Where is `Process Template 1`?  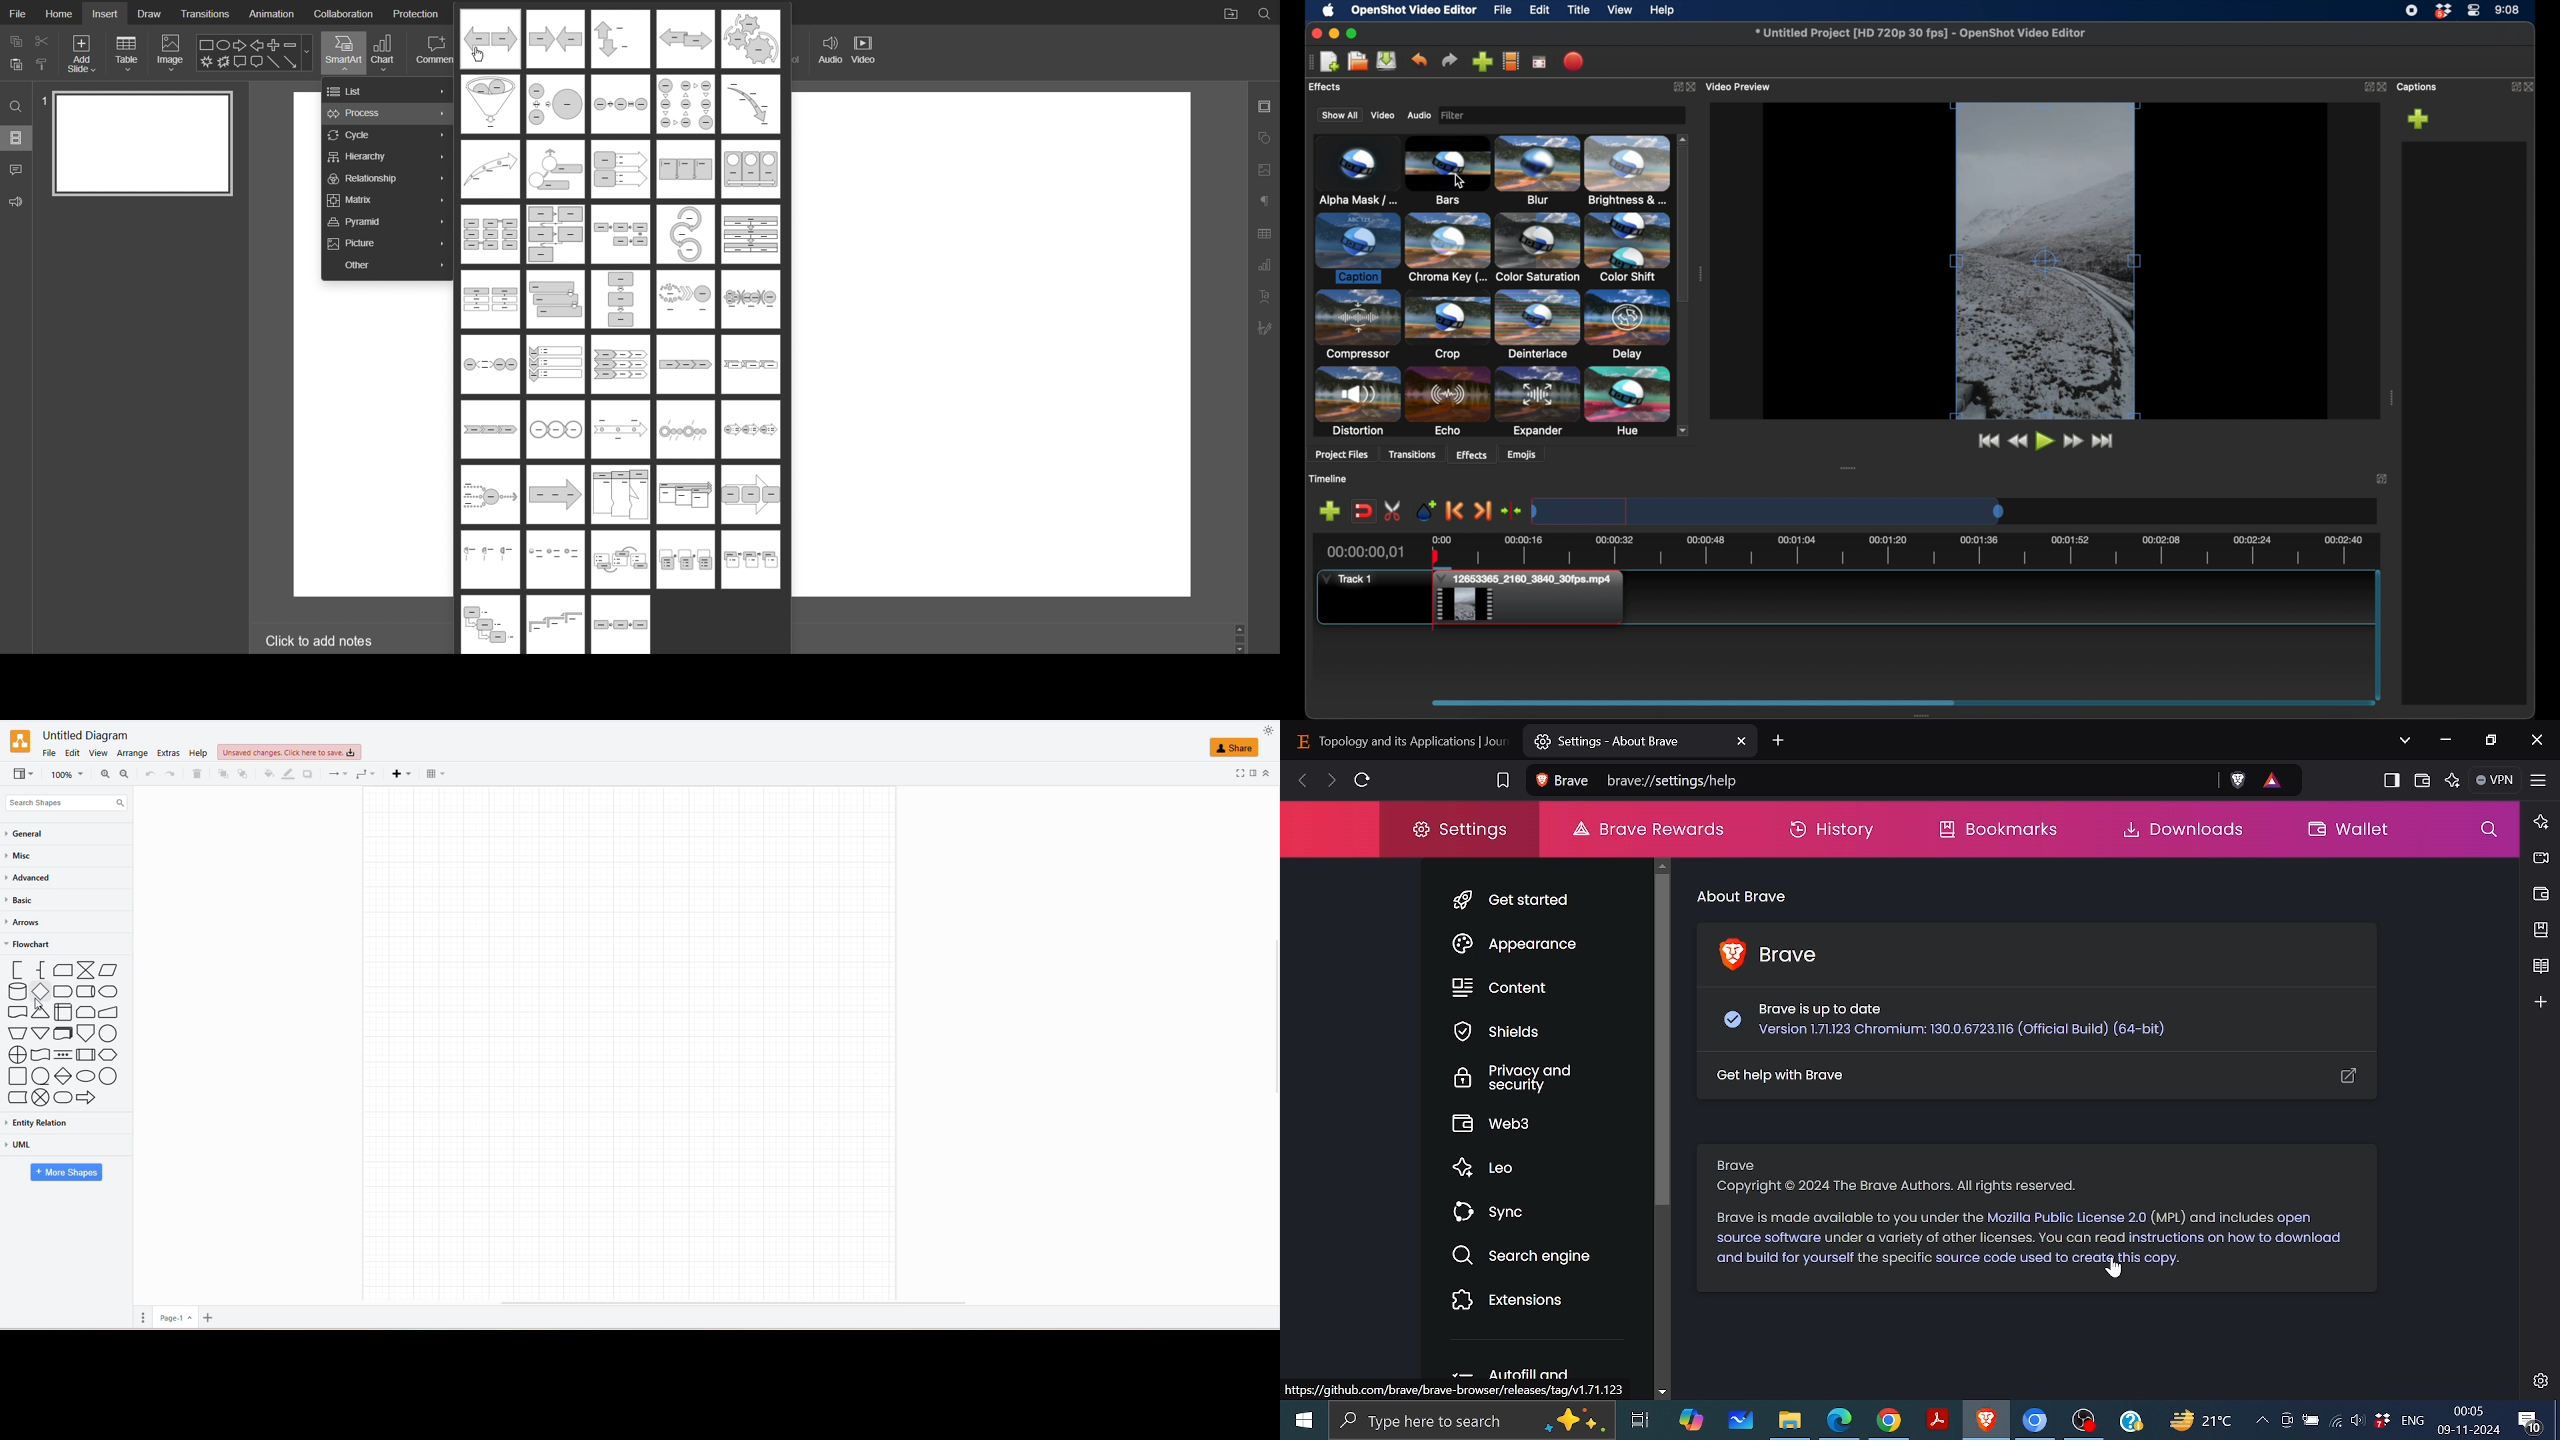 Process Template 1 is located at coordinates (489, 38).